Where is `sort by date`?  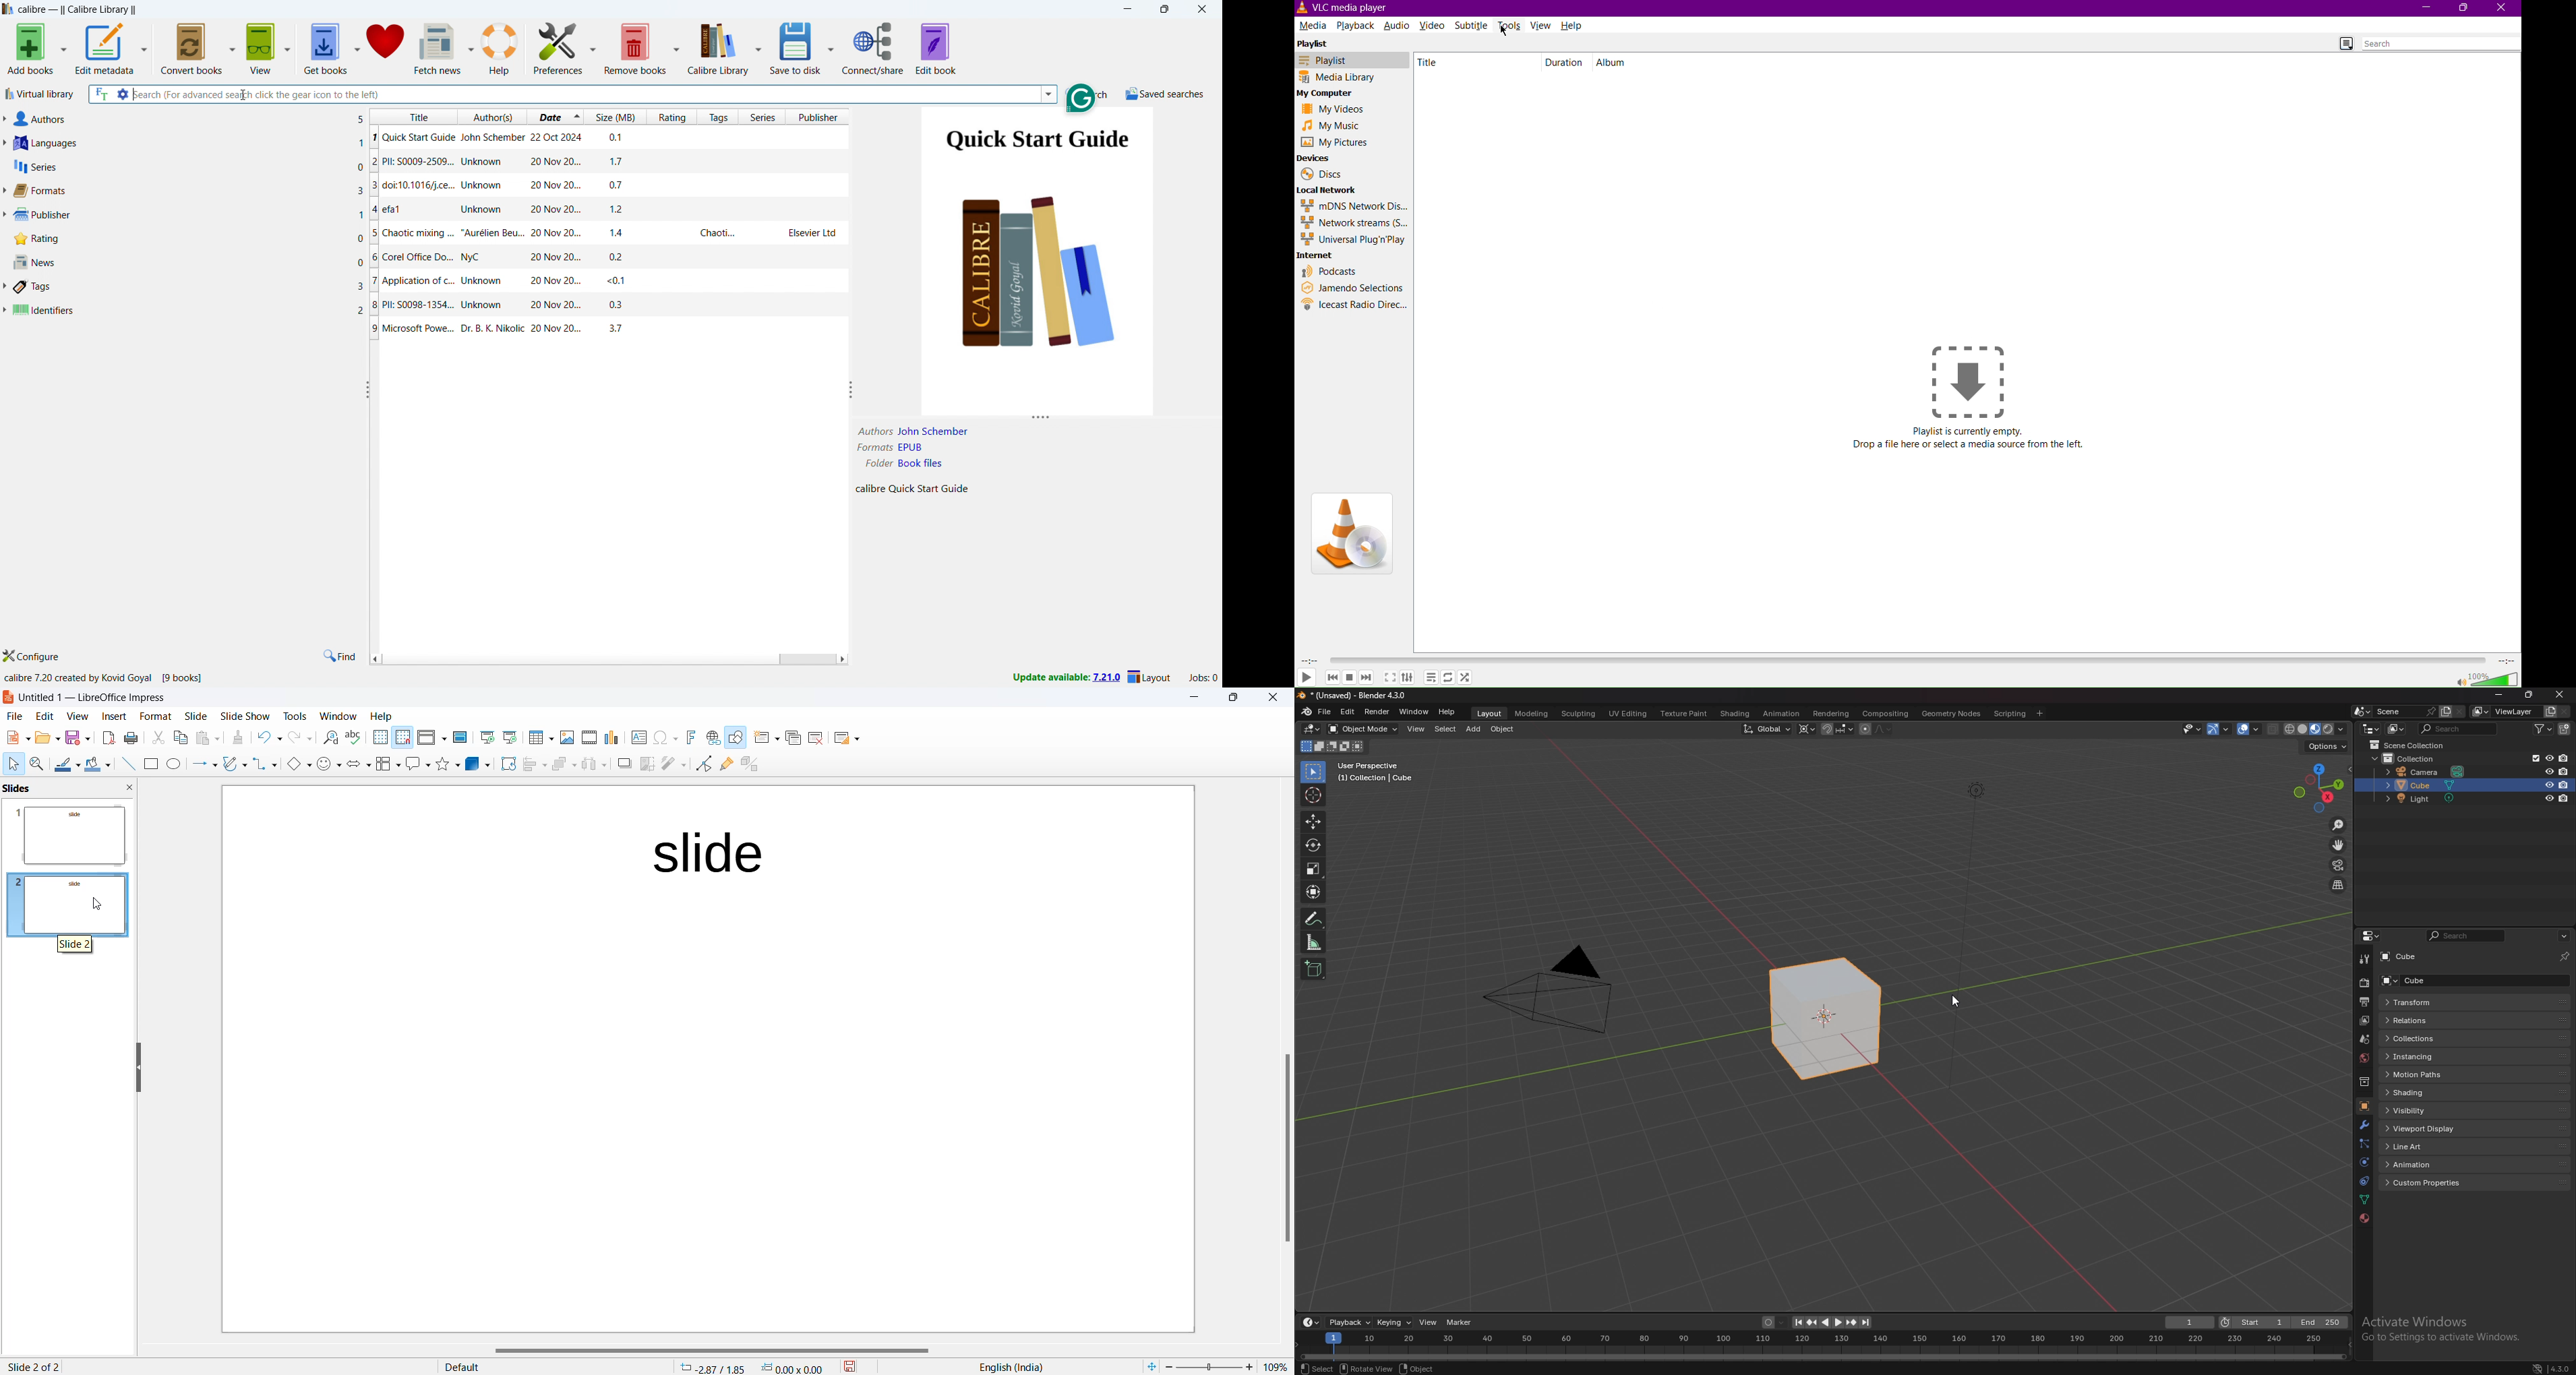
sort by date is located at coordinates (549, 116).